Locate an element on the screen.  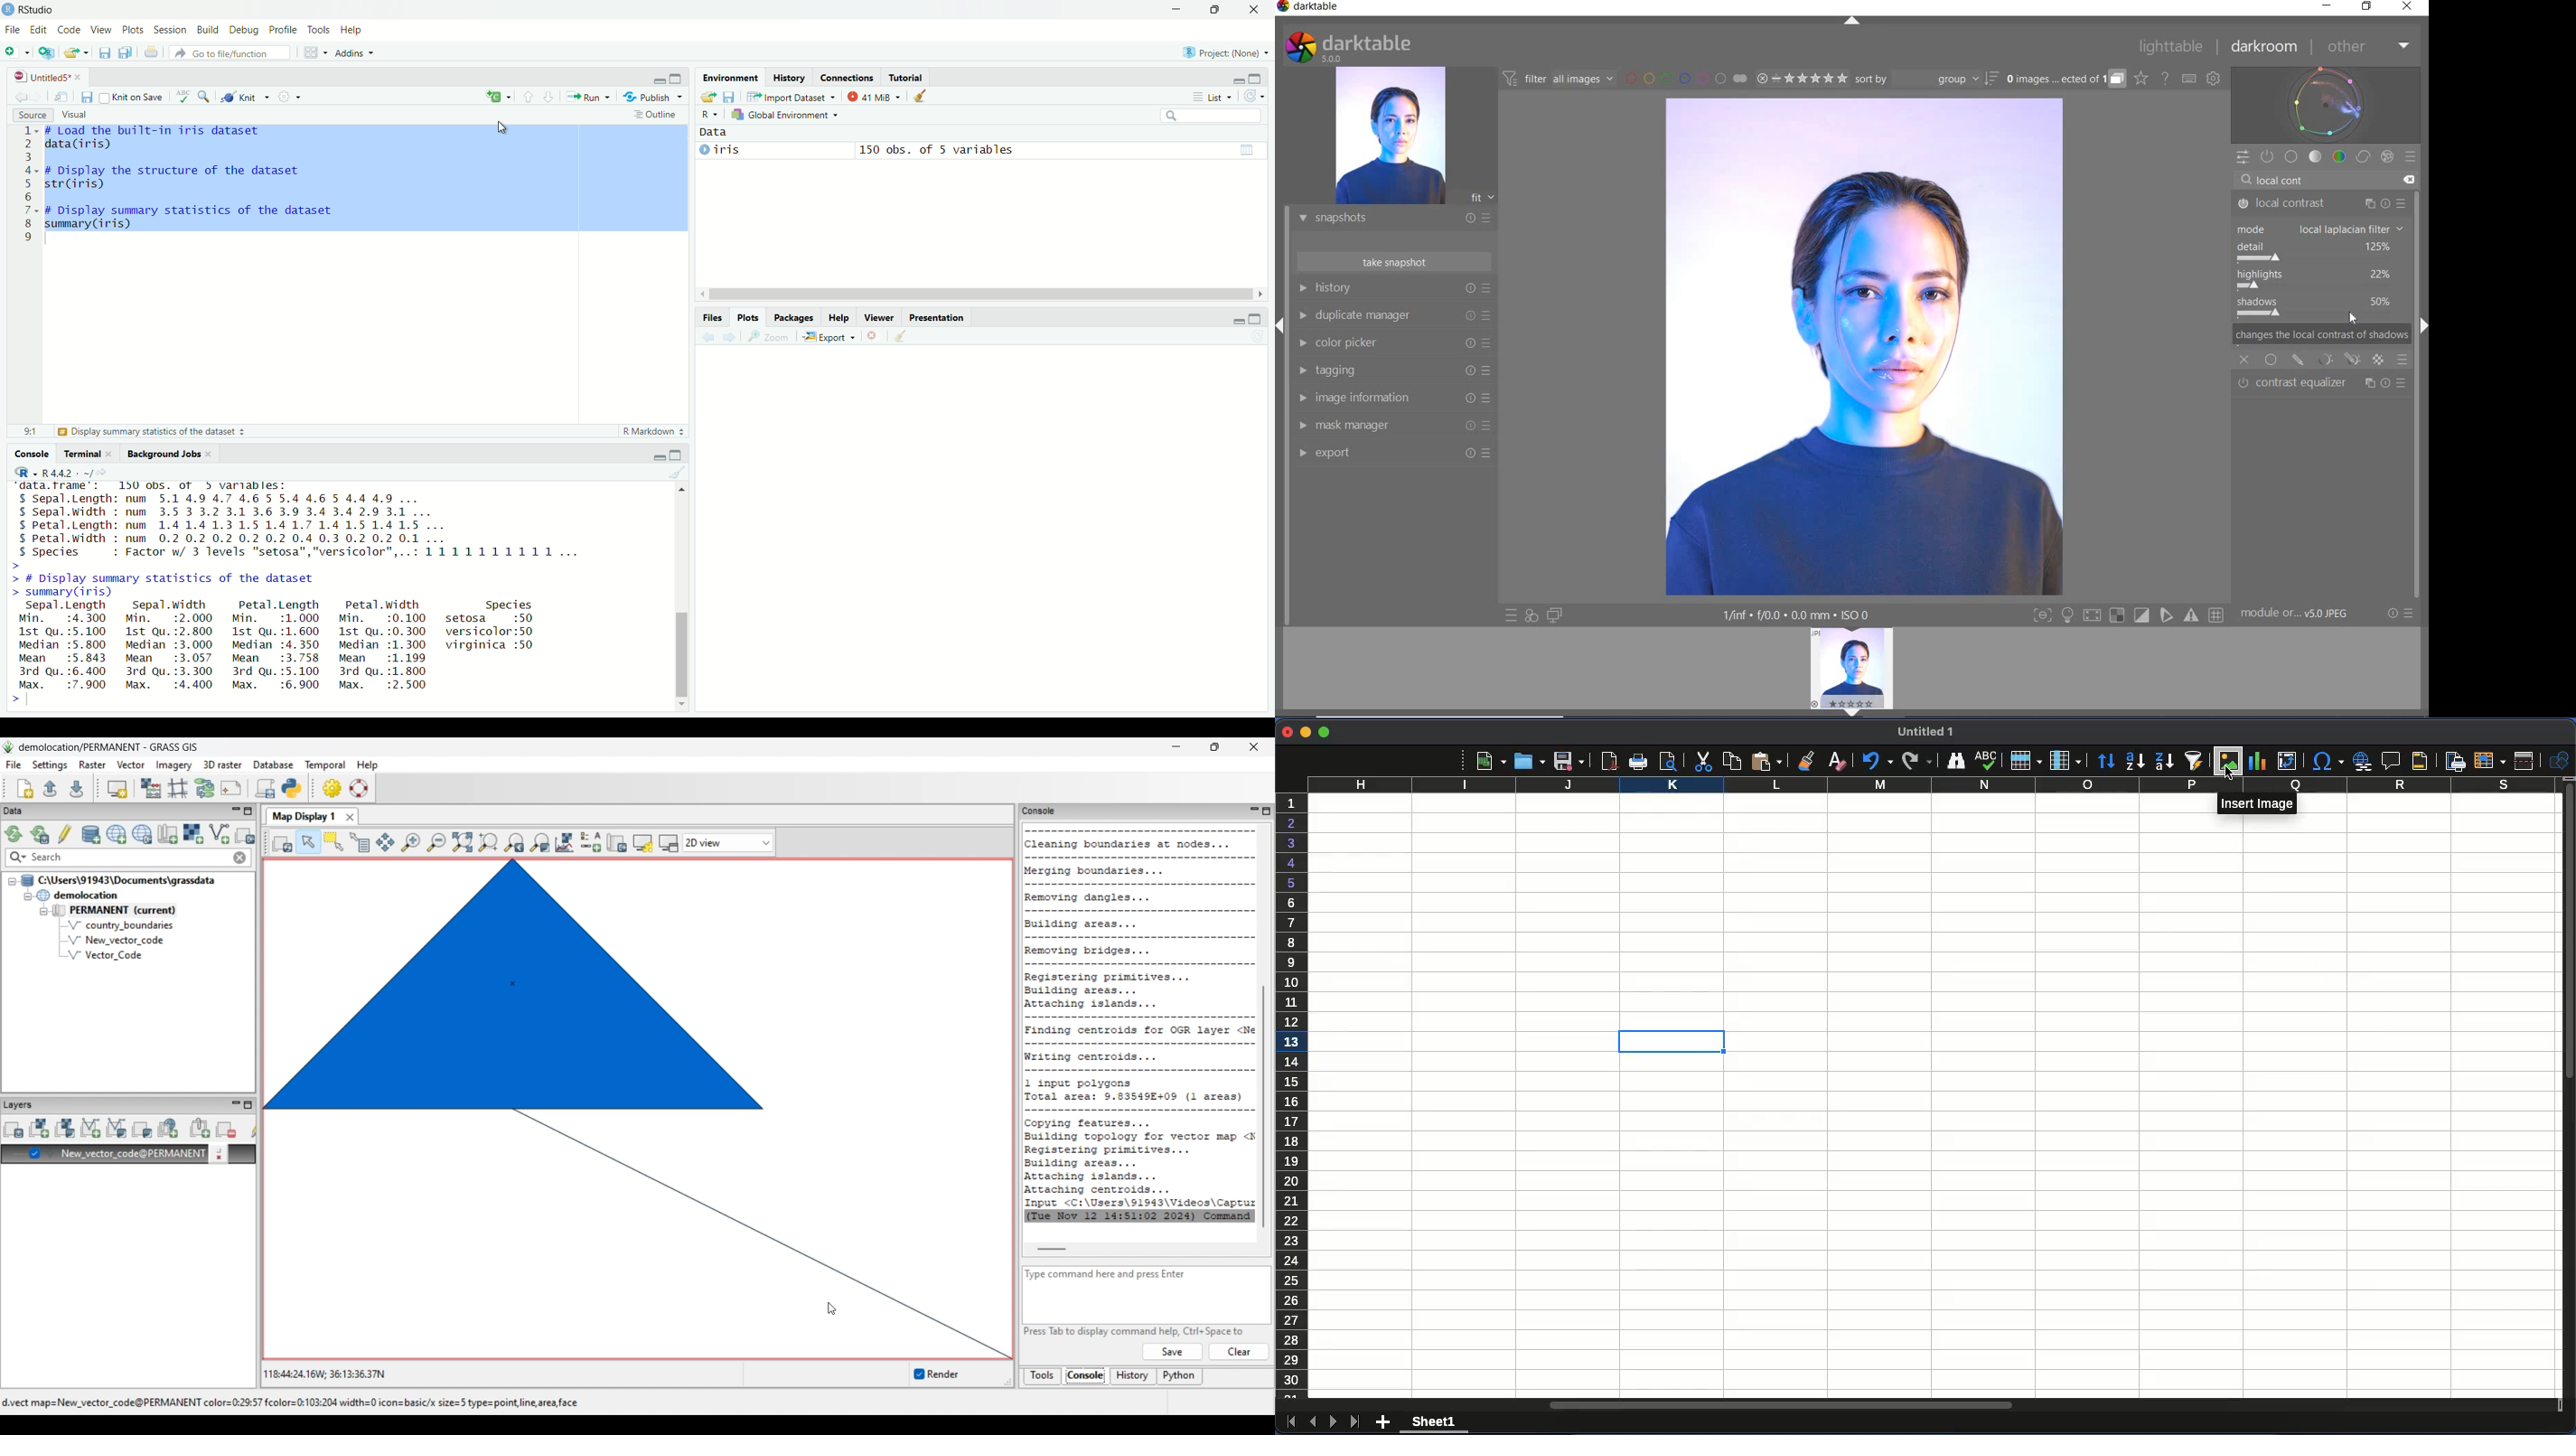
150 obs. of 5 variables is located at coordinates (941, 149).